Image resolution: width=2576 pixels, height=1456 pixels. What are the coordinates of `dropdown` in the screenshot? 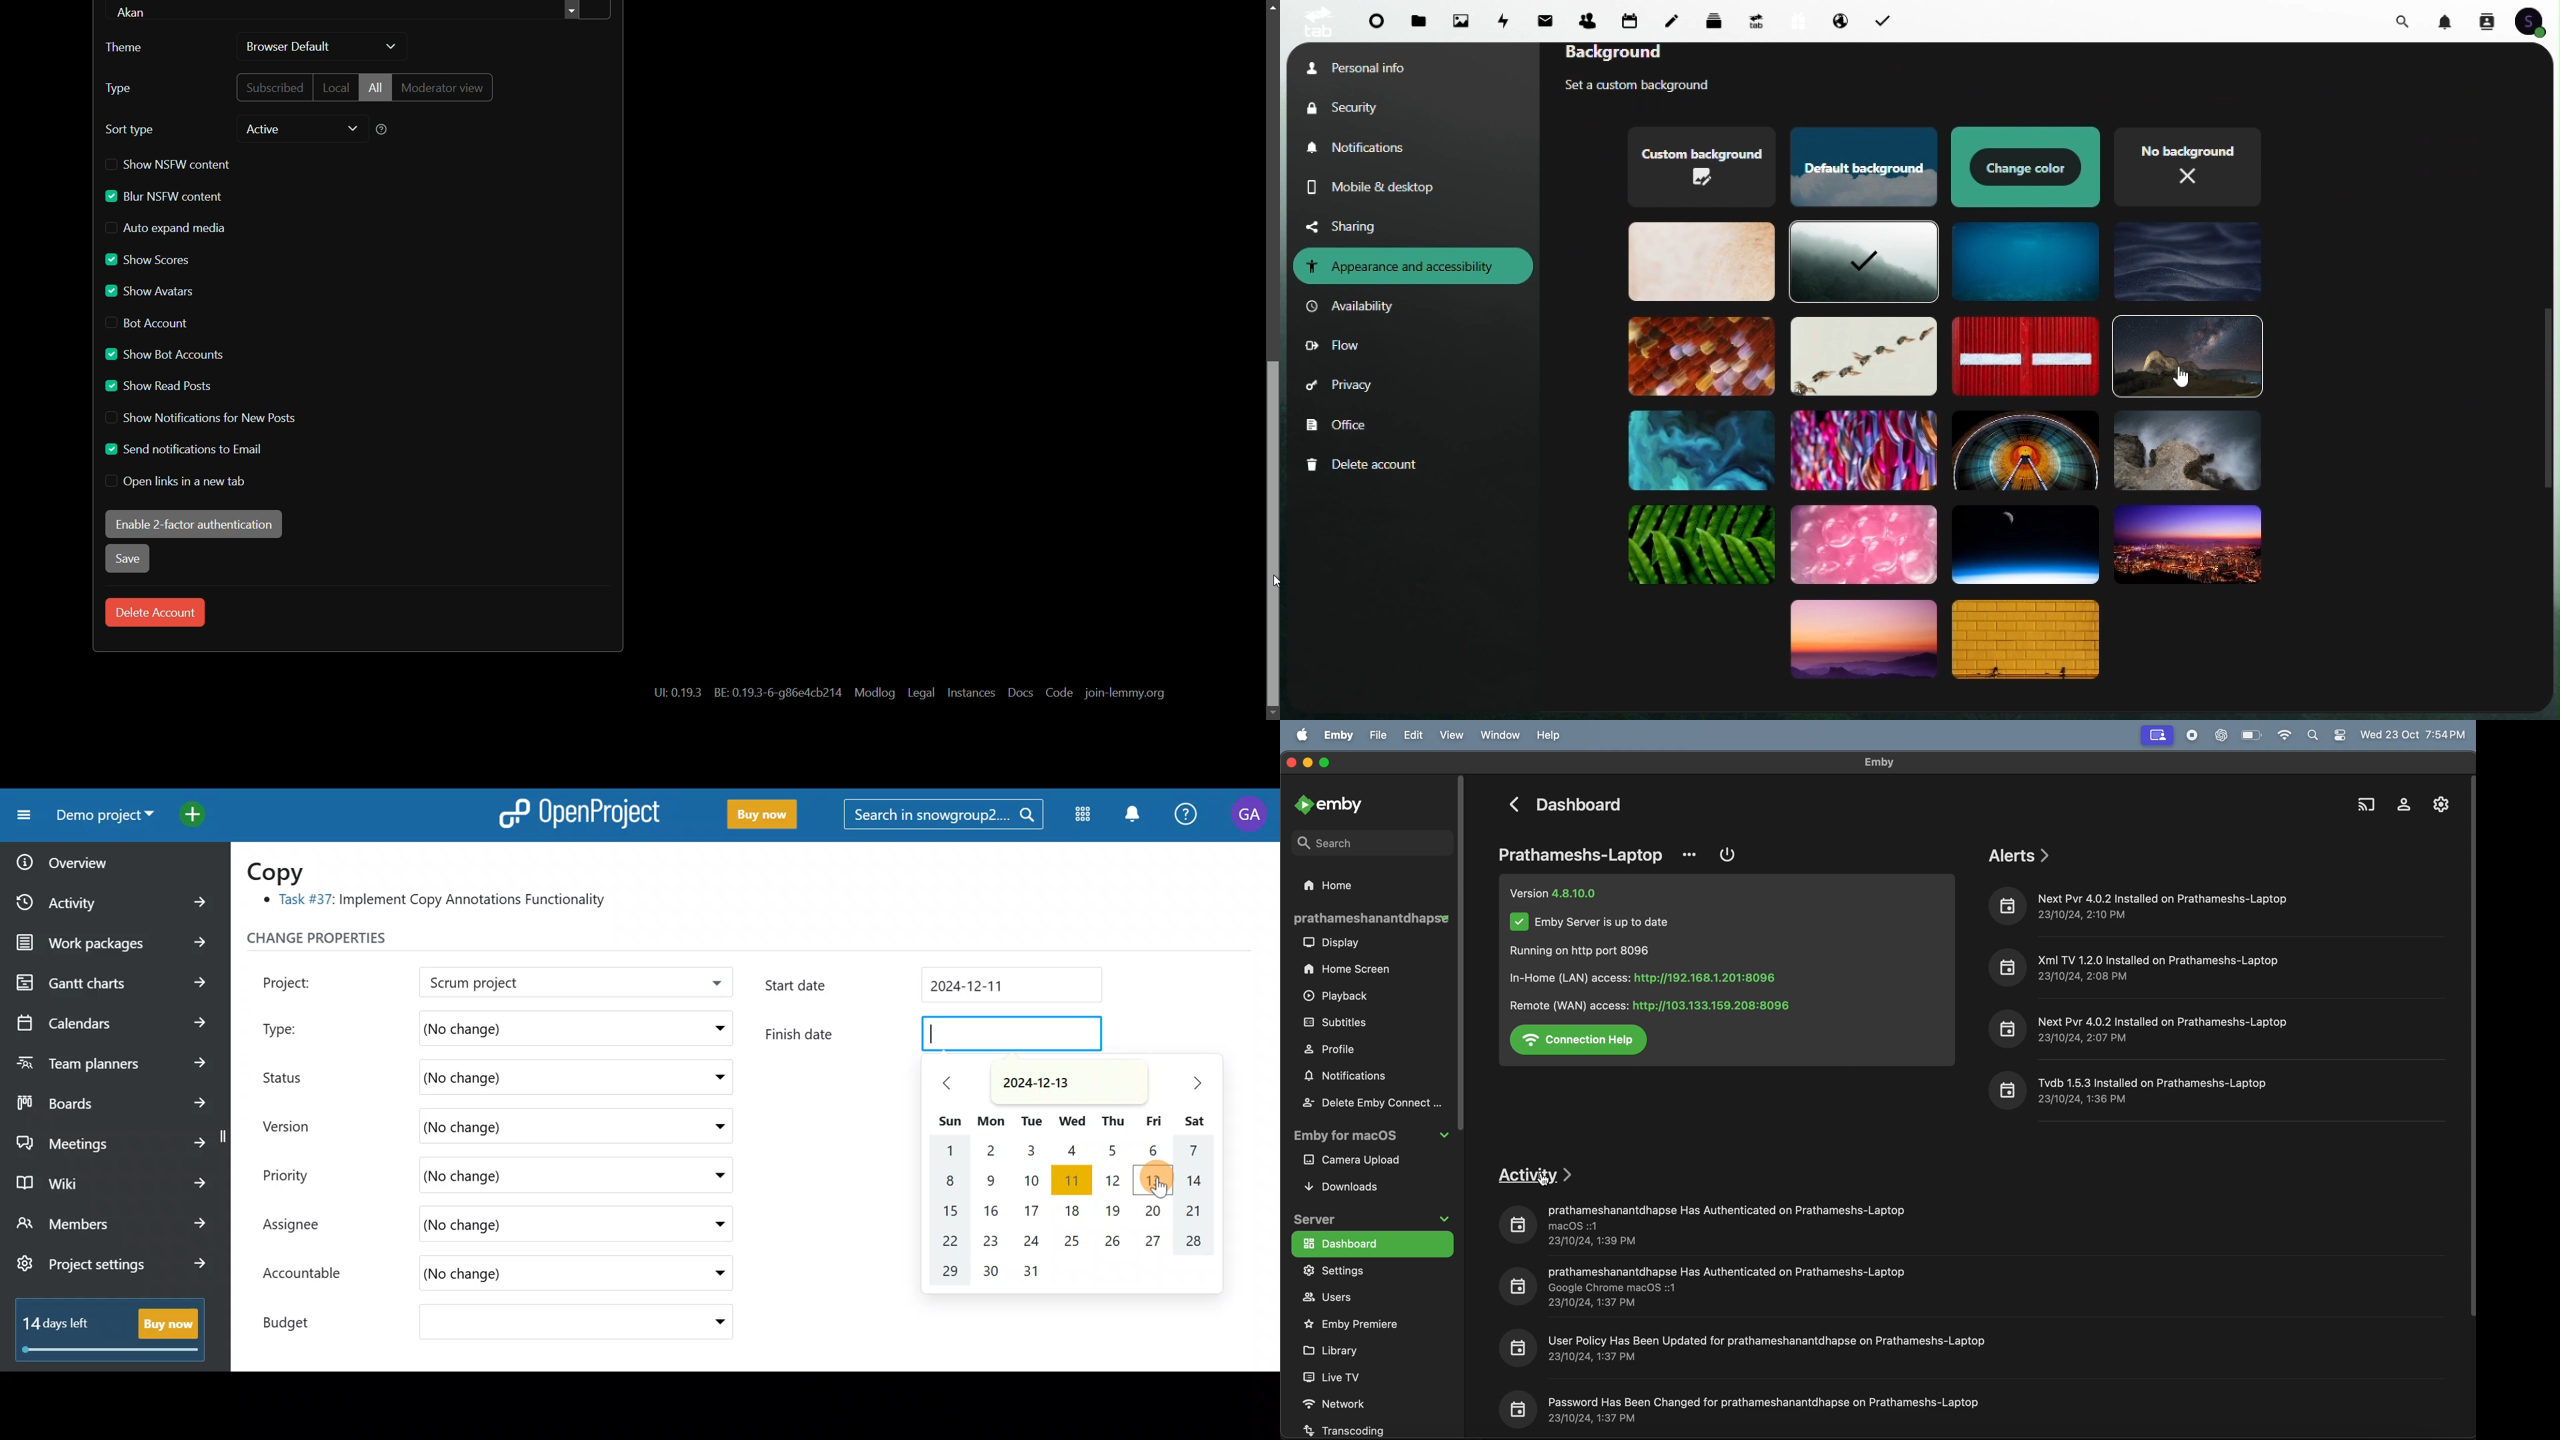 It's located at (353, 129).